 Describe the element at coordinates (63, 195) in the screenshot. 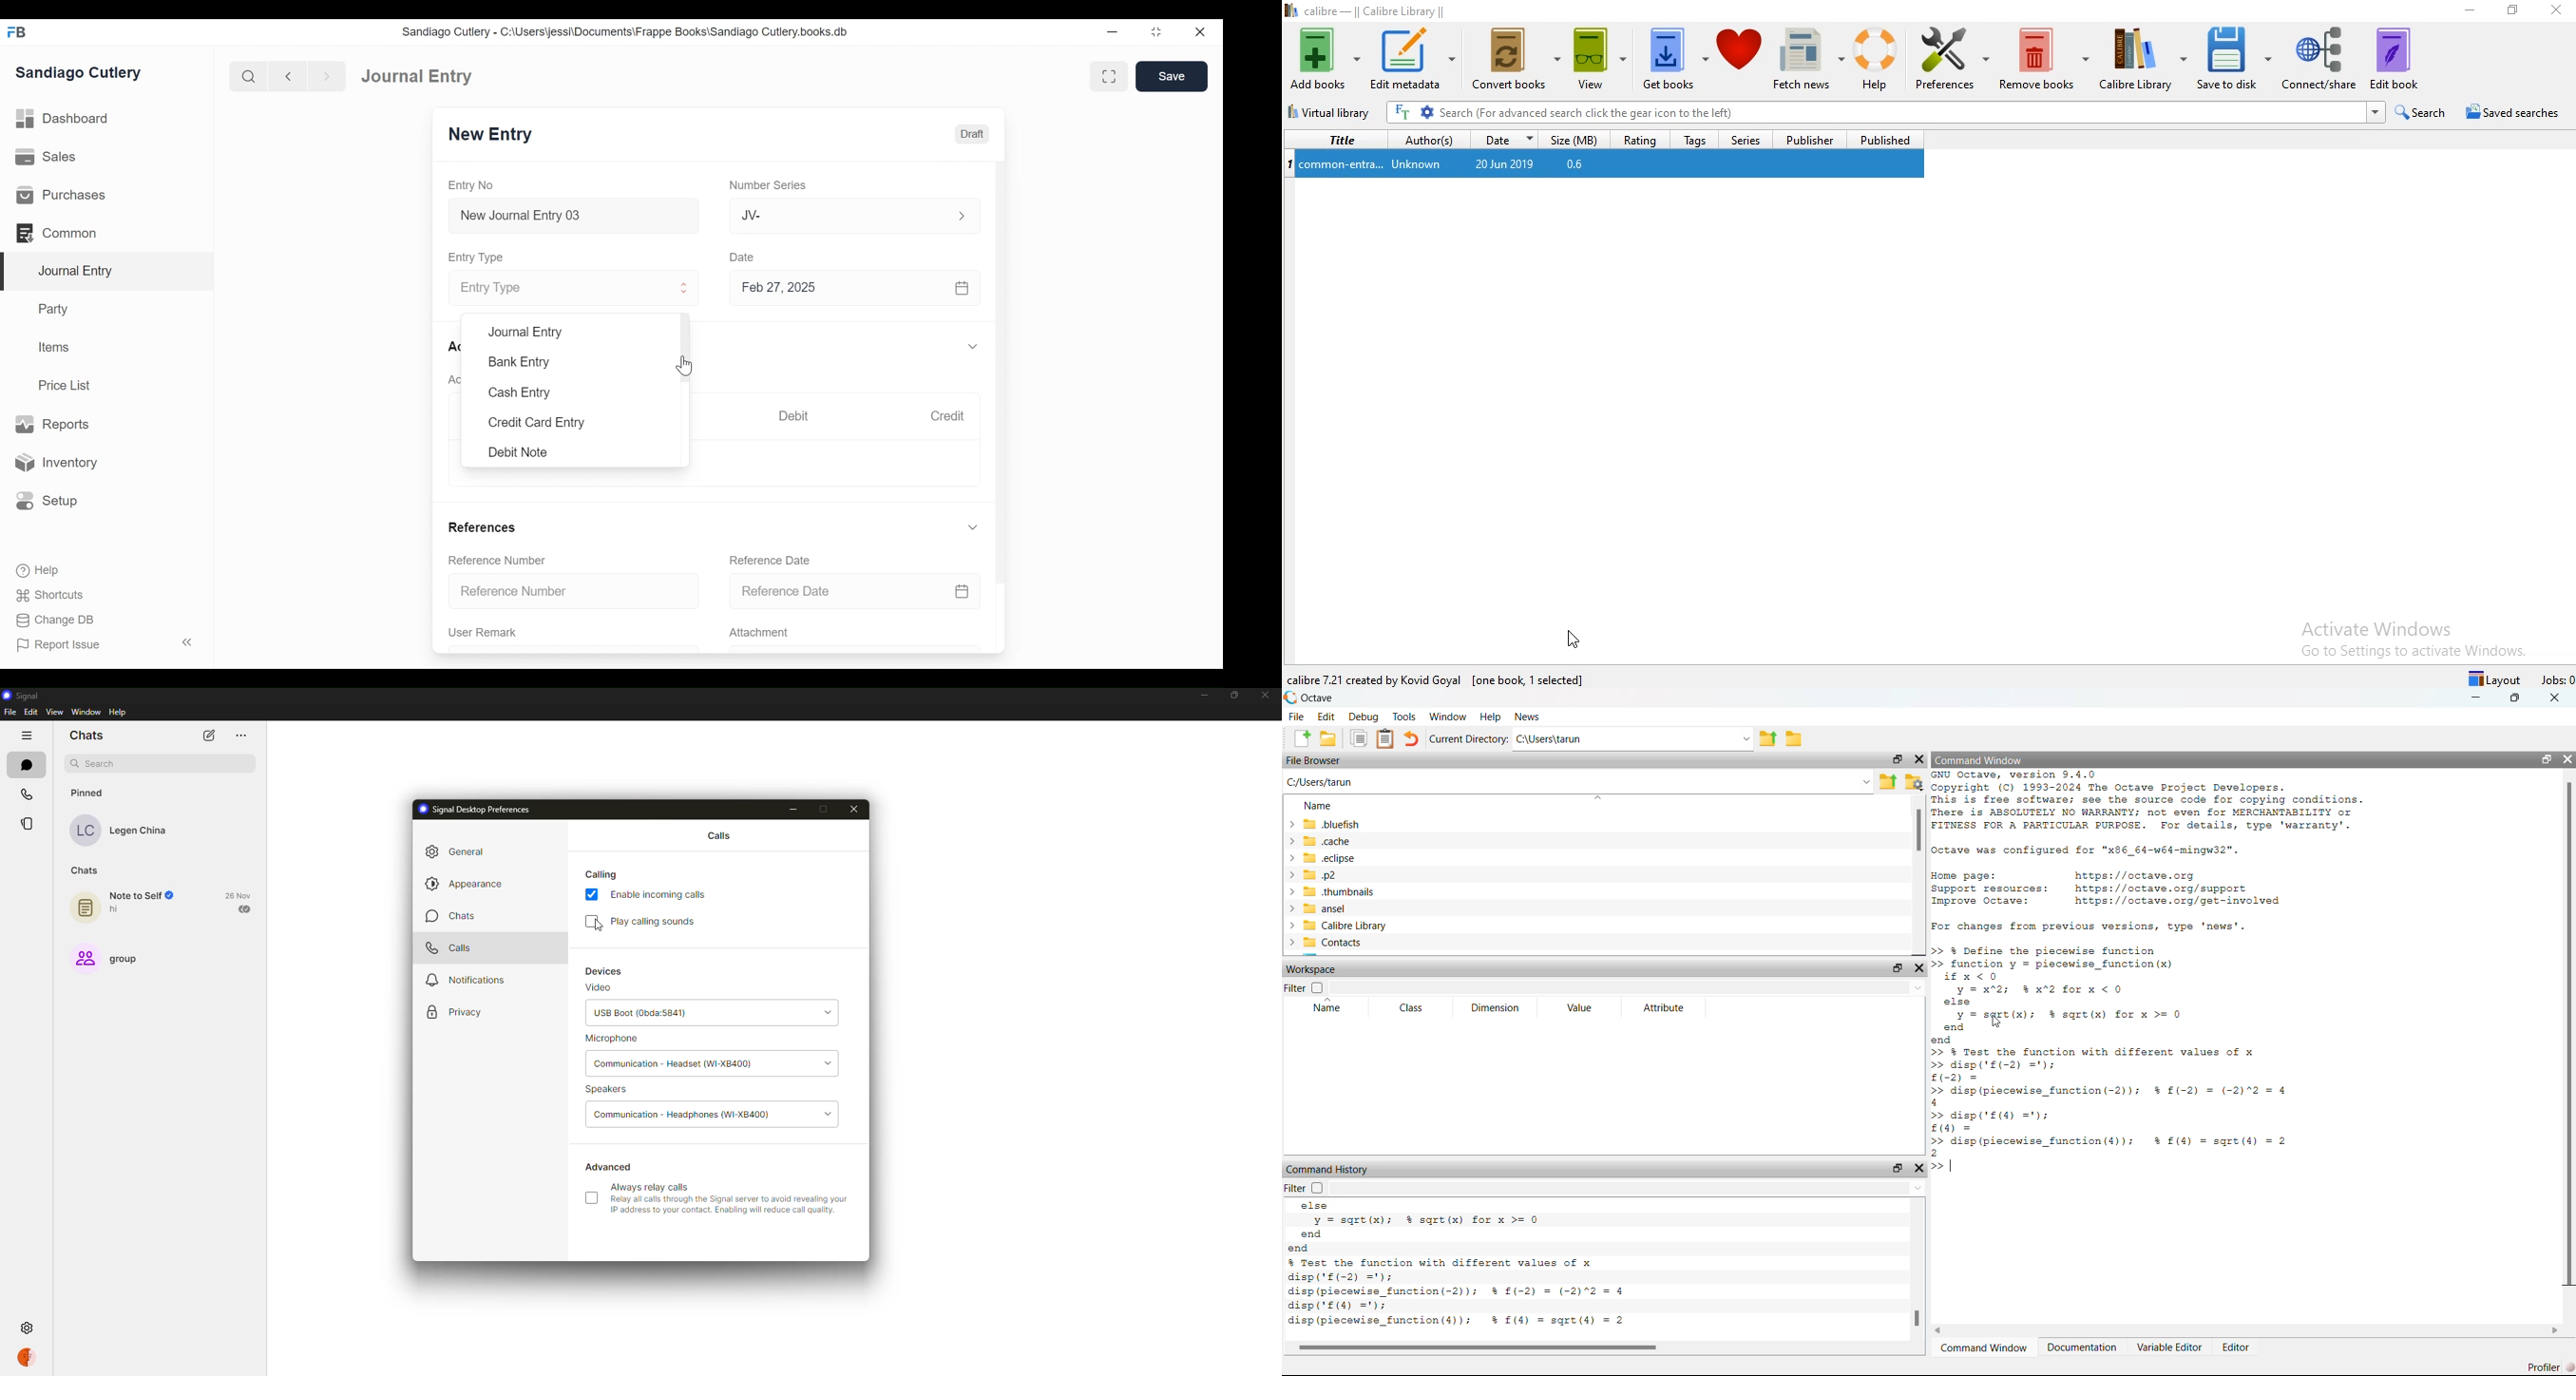

I see `Purchases` at that location.